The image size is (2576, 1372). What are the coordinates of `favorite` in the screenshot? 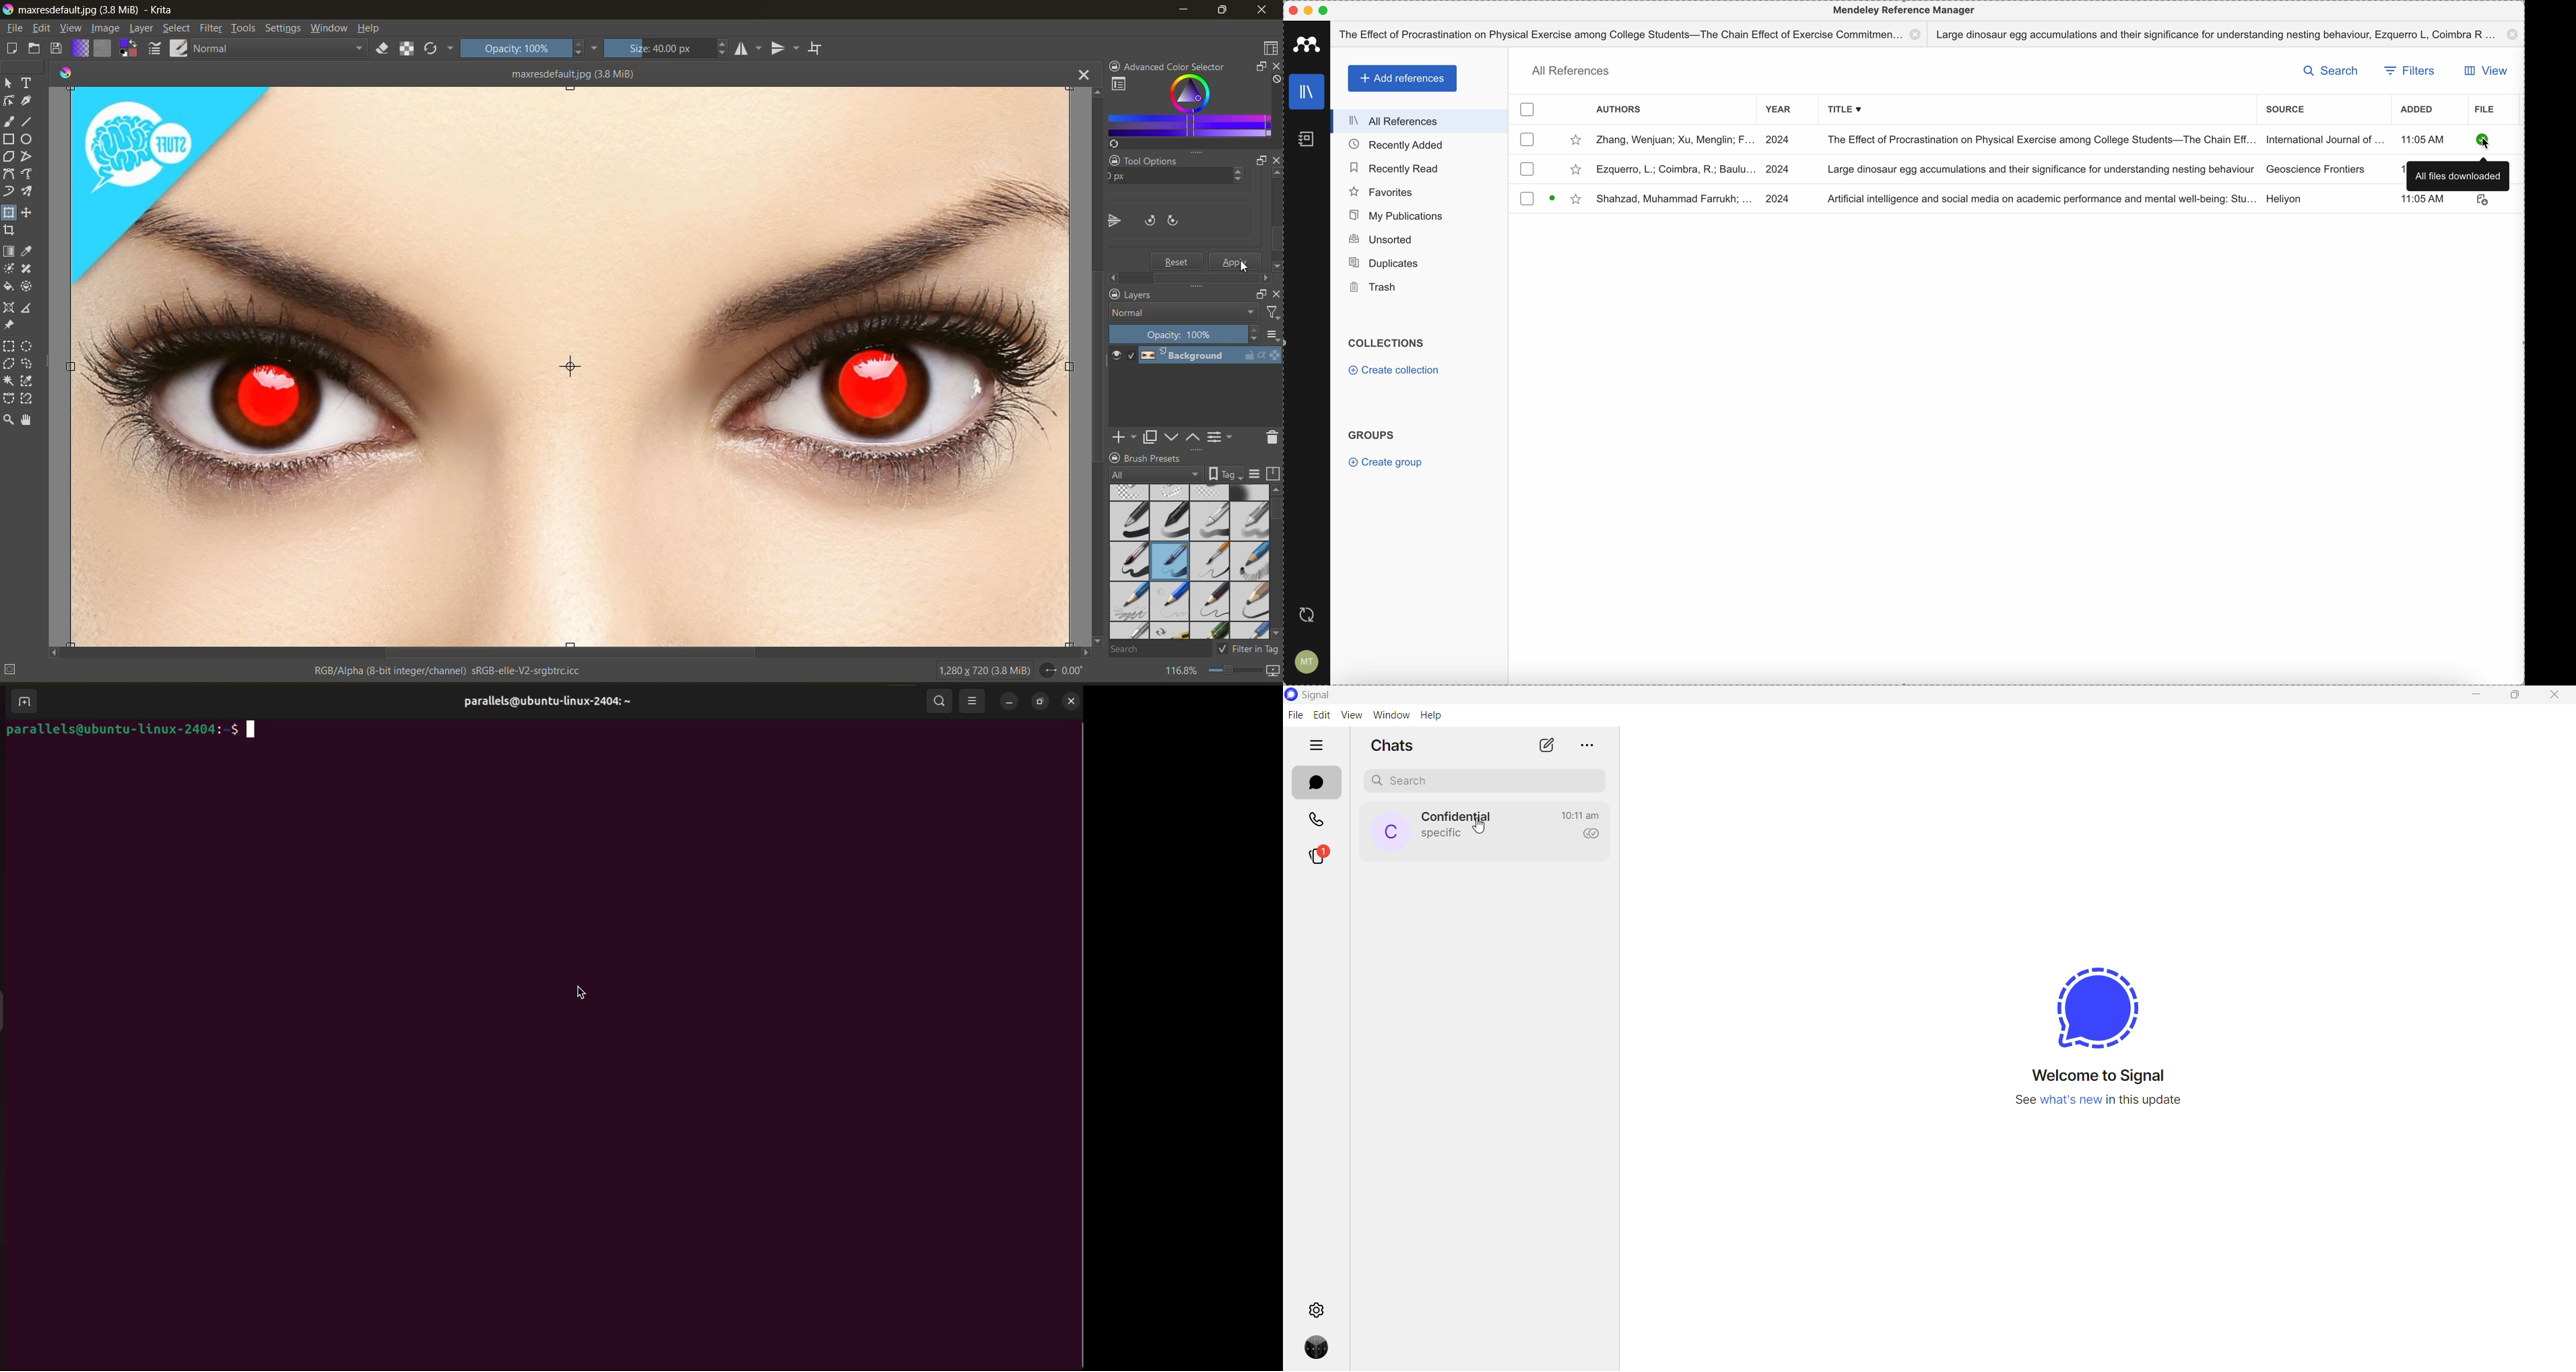 It's located at (1574, 169).